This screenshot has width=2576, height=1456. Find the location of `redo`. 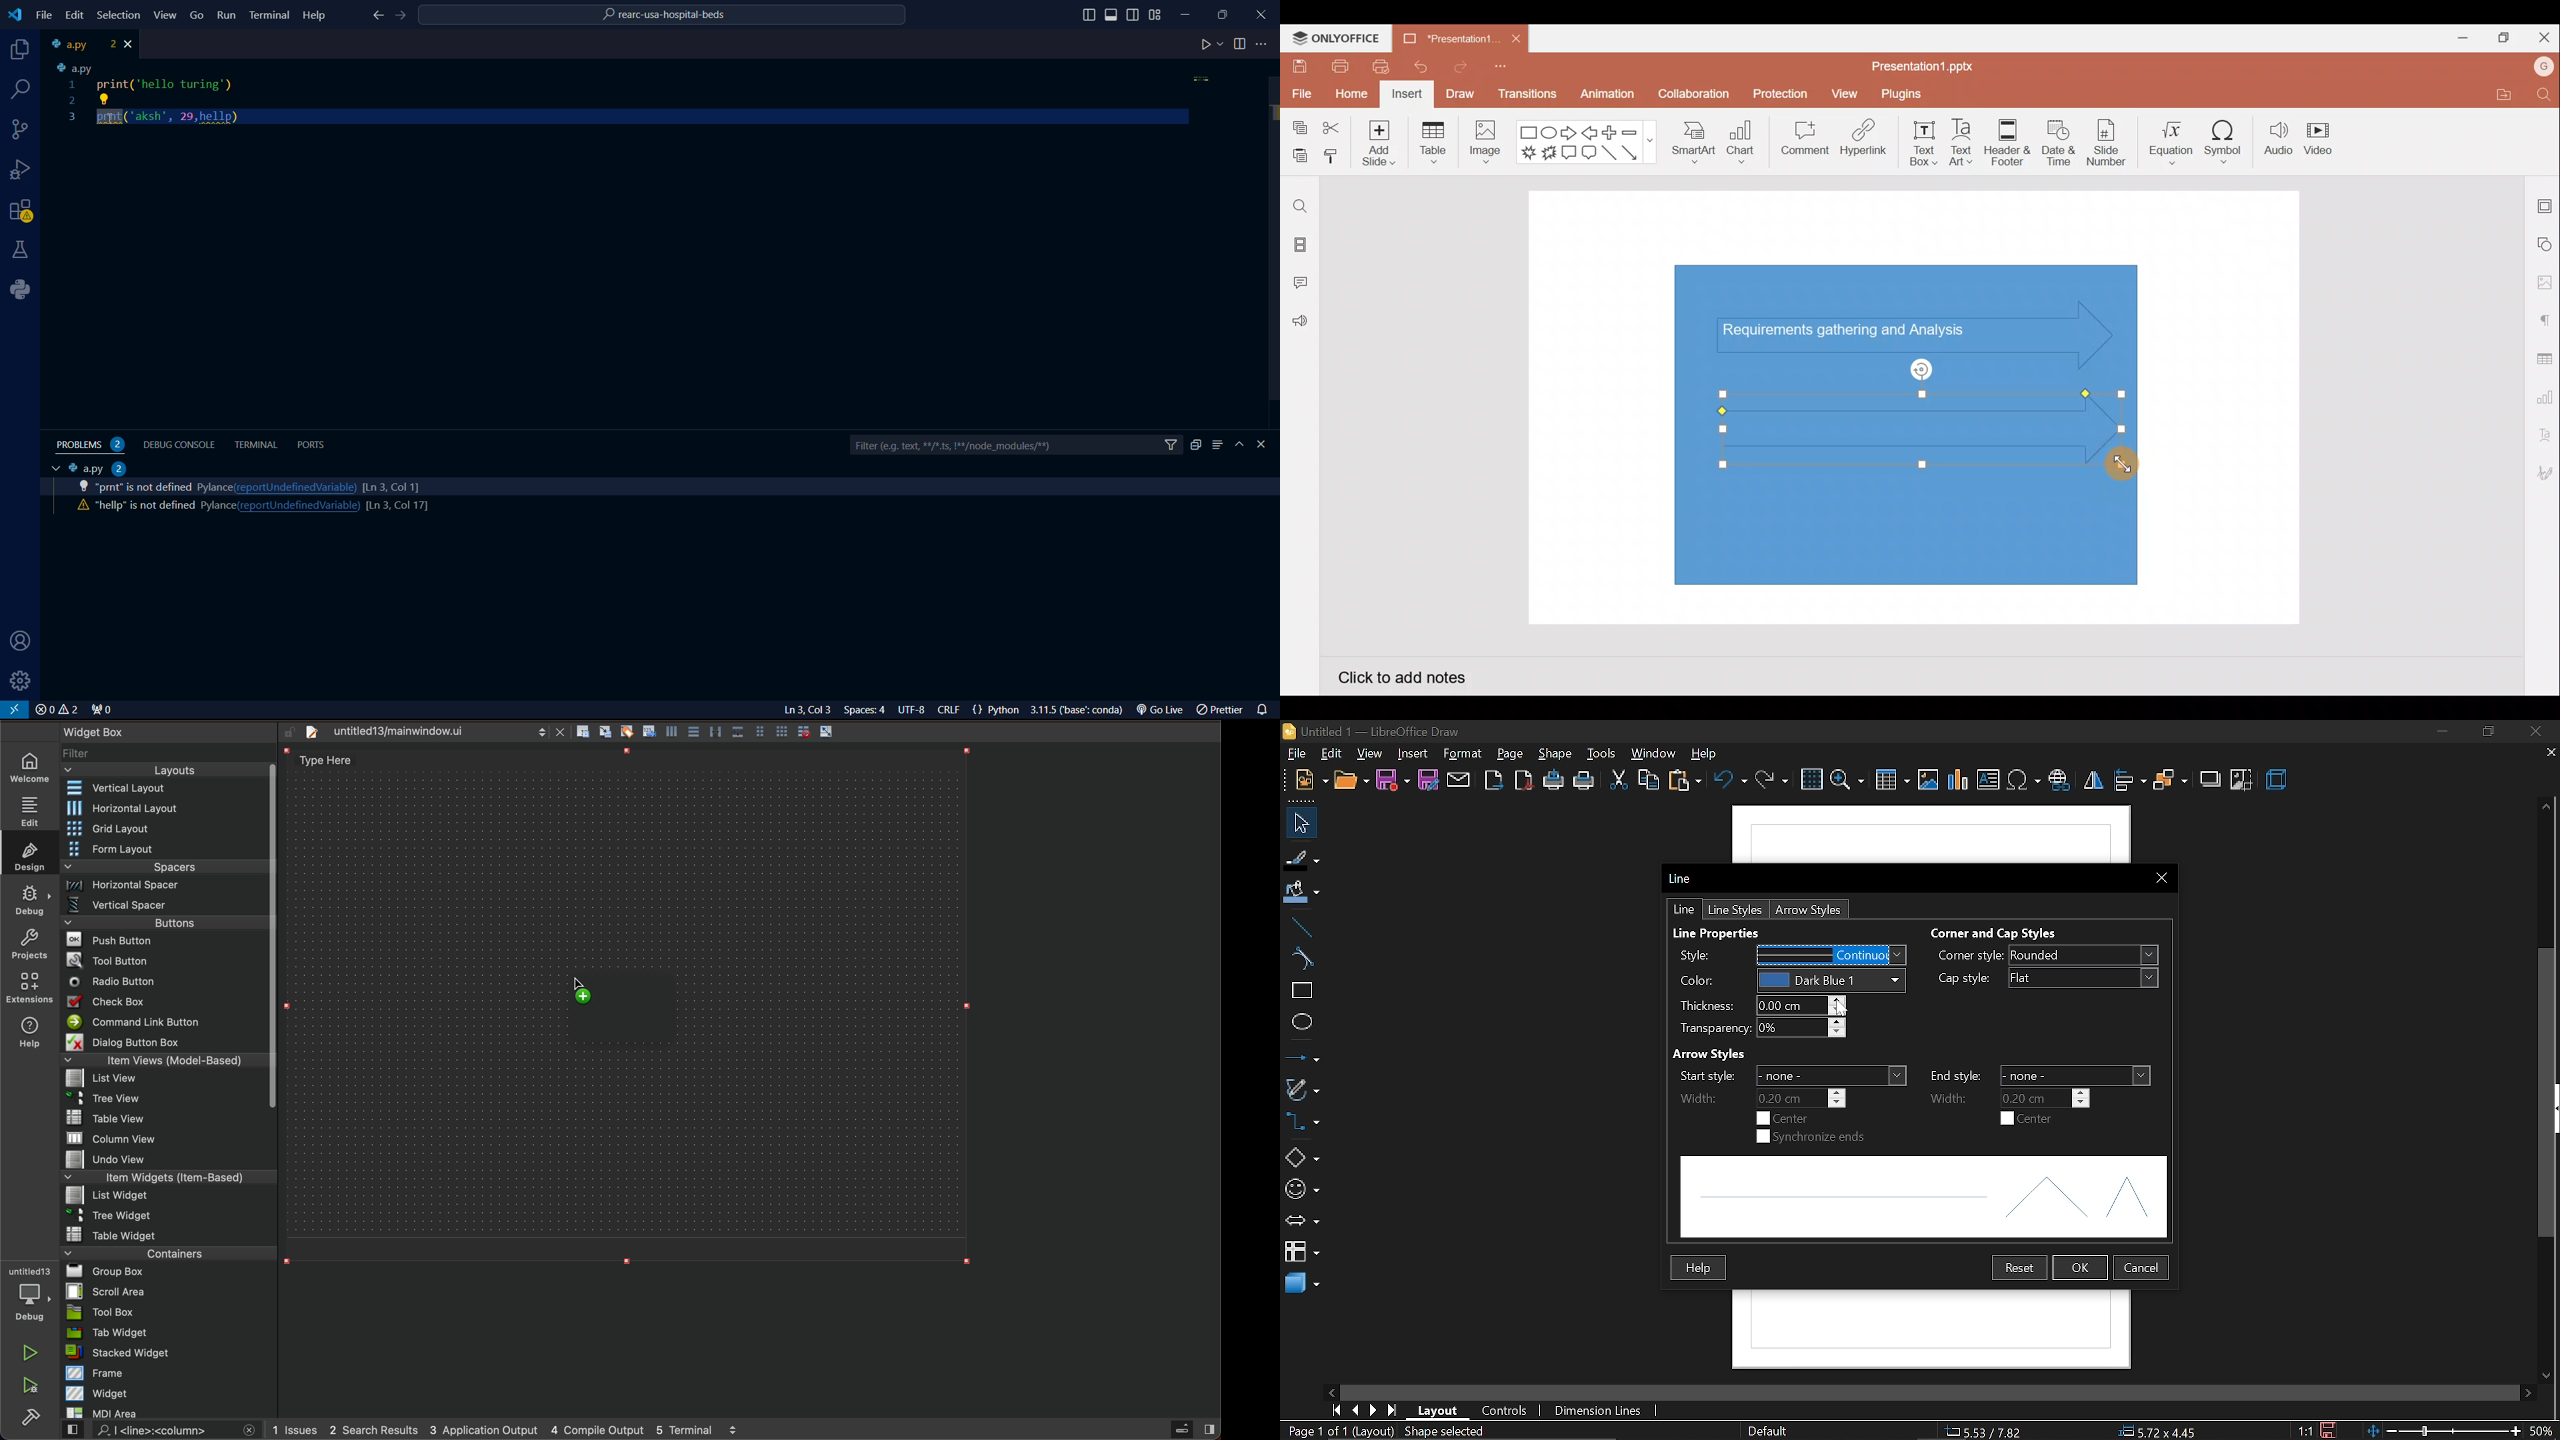

redo is located at coordinates (1771, 785).